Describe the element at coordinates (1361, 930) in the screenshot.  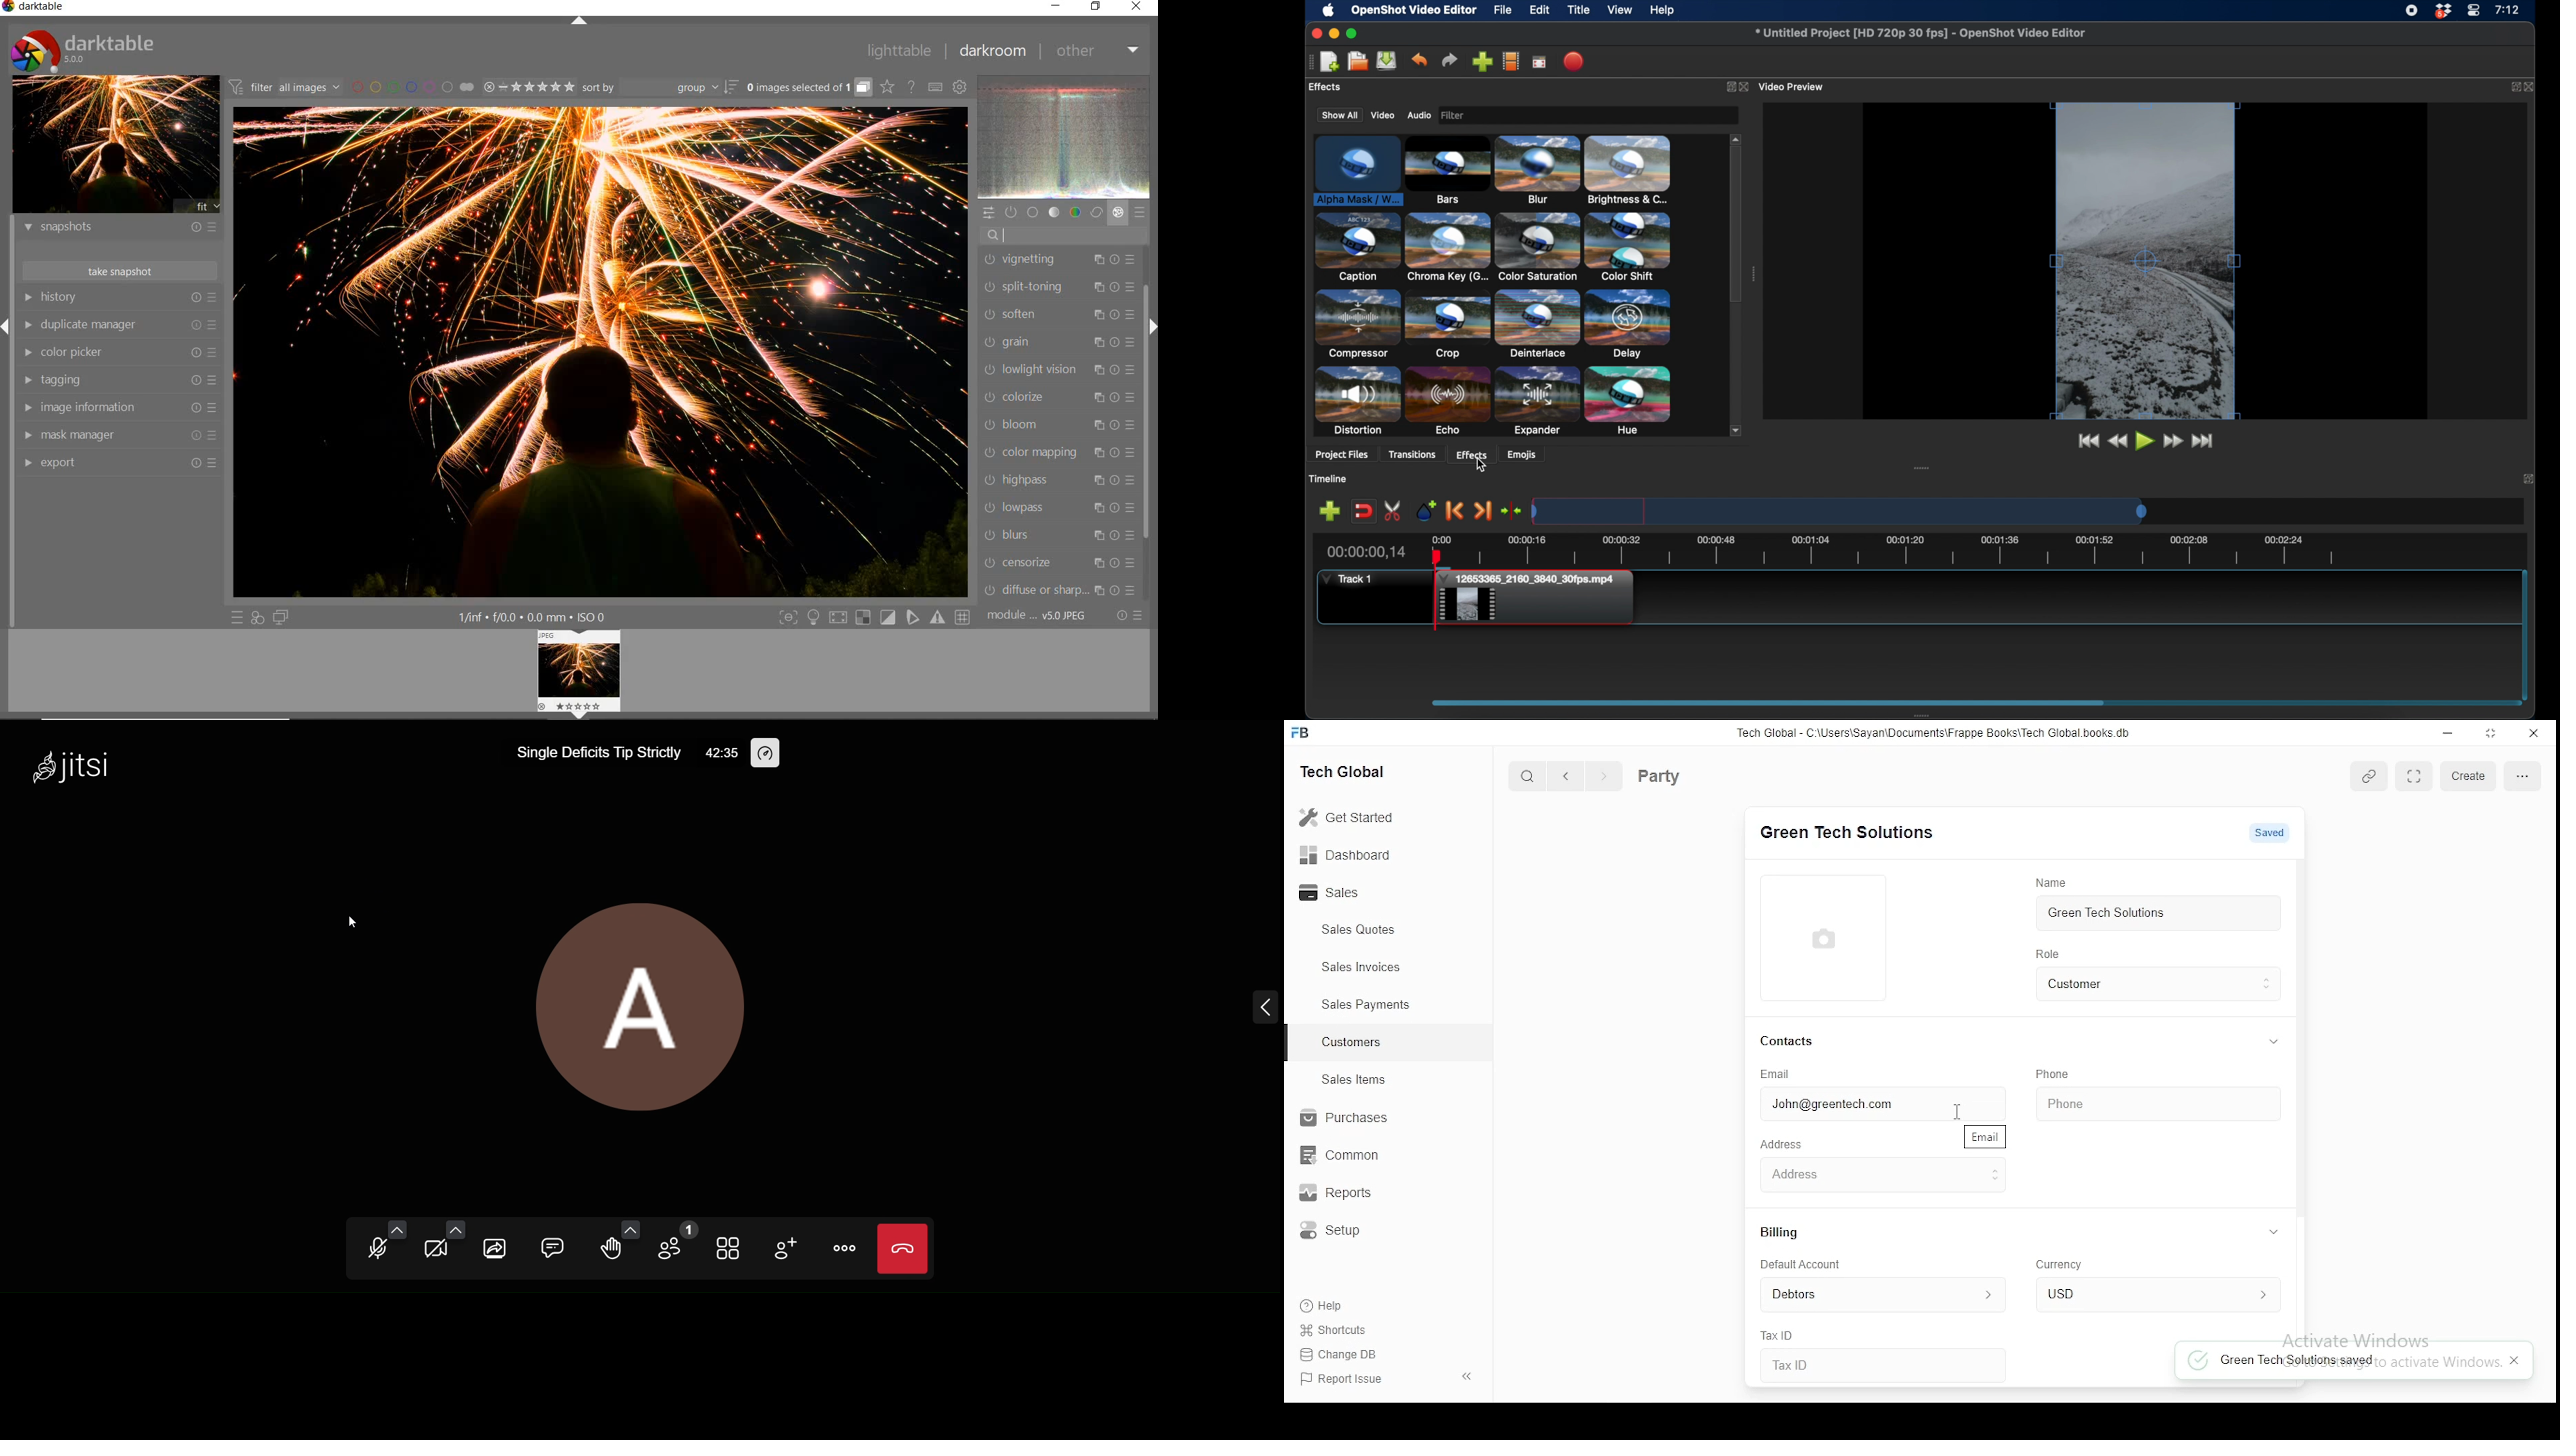
I see `sales quotes` at that location.